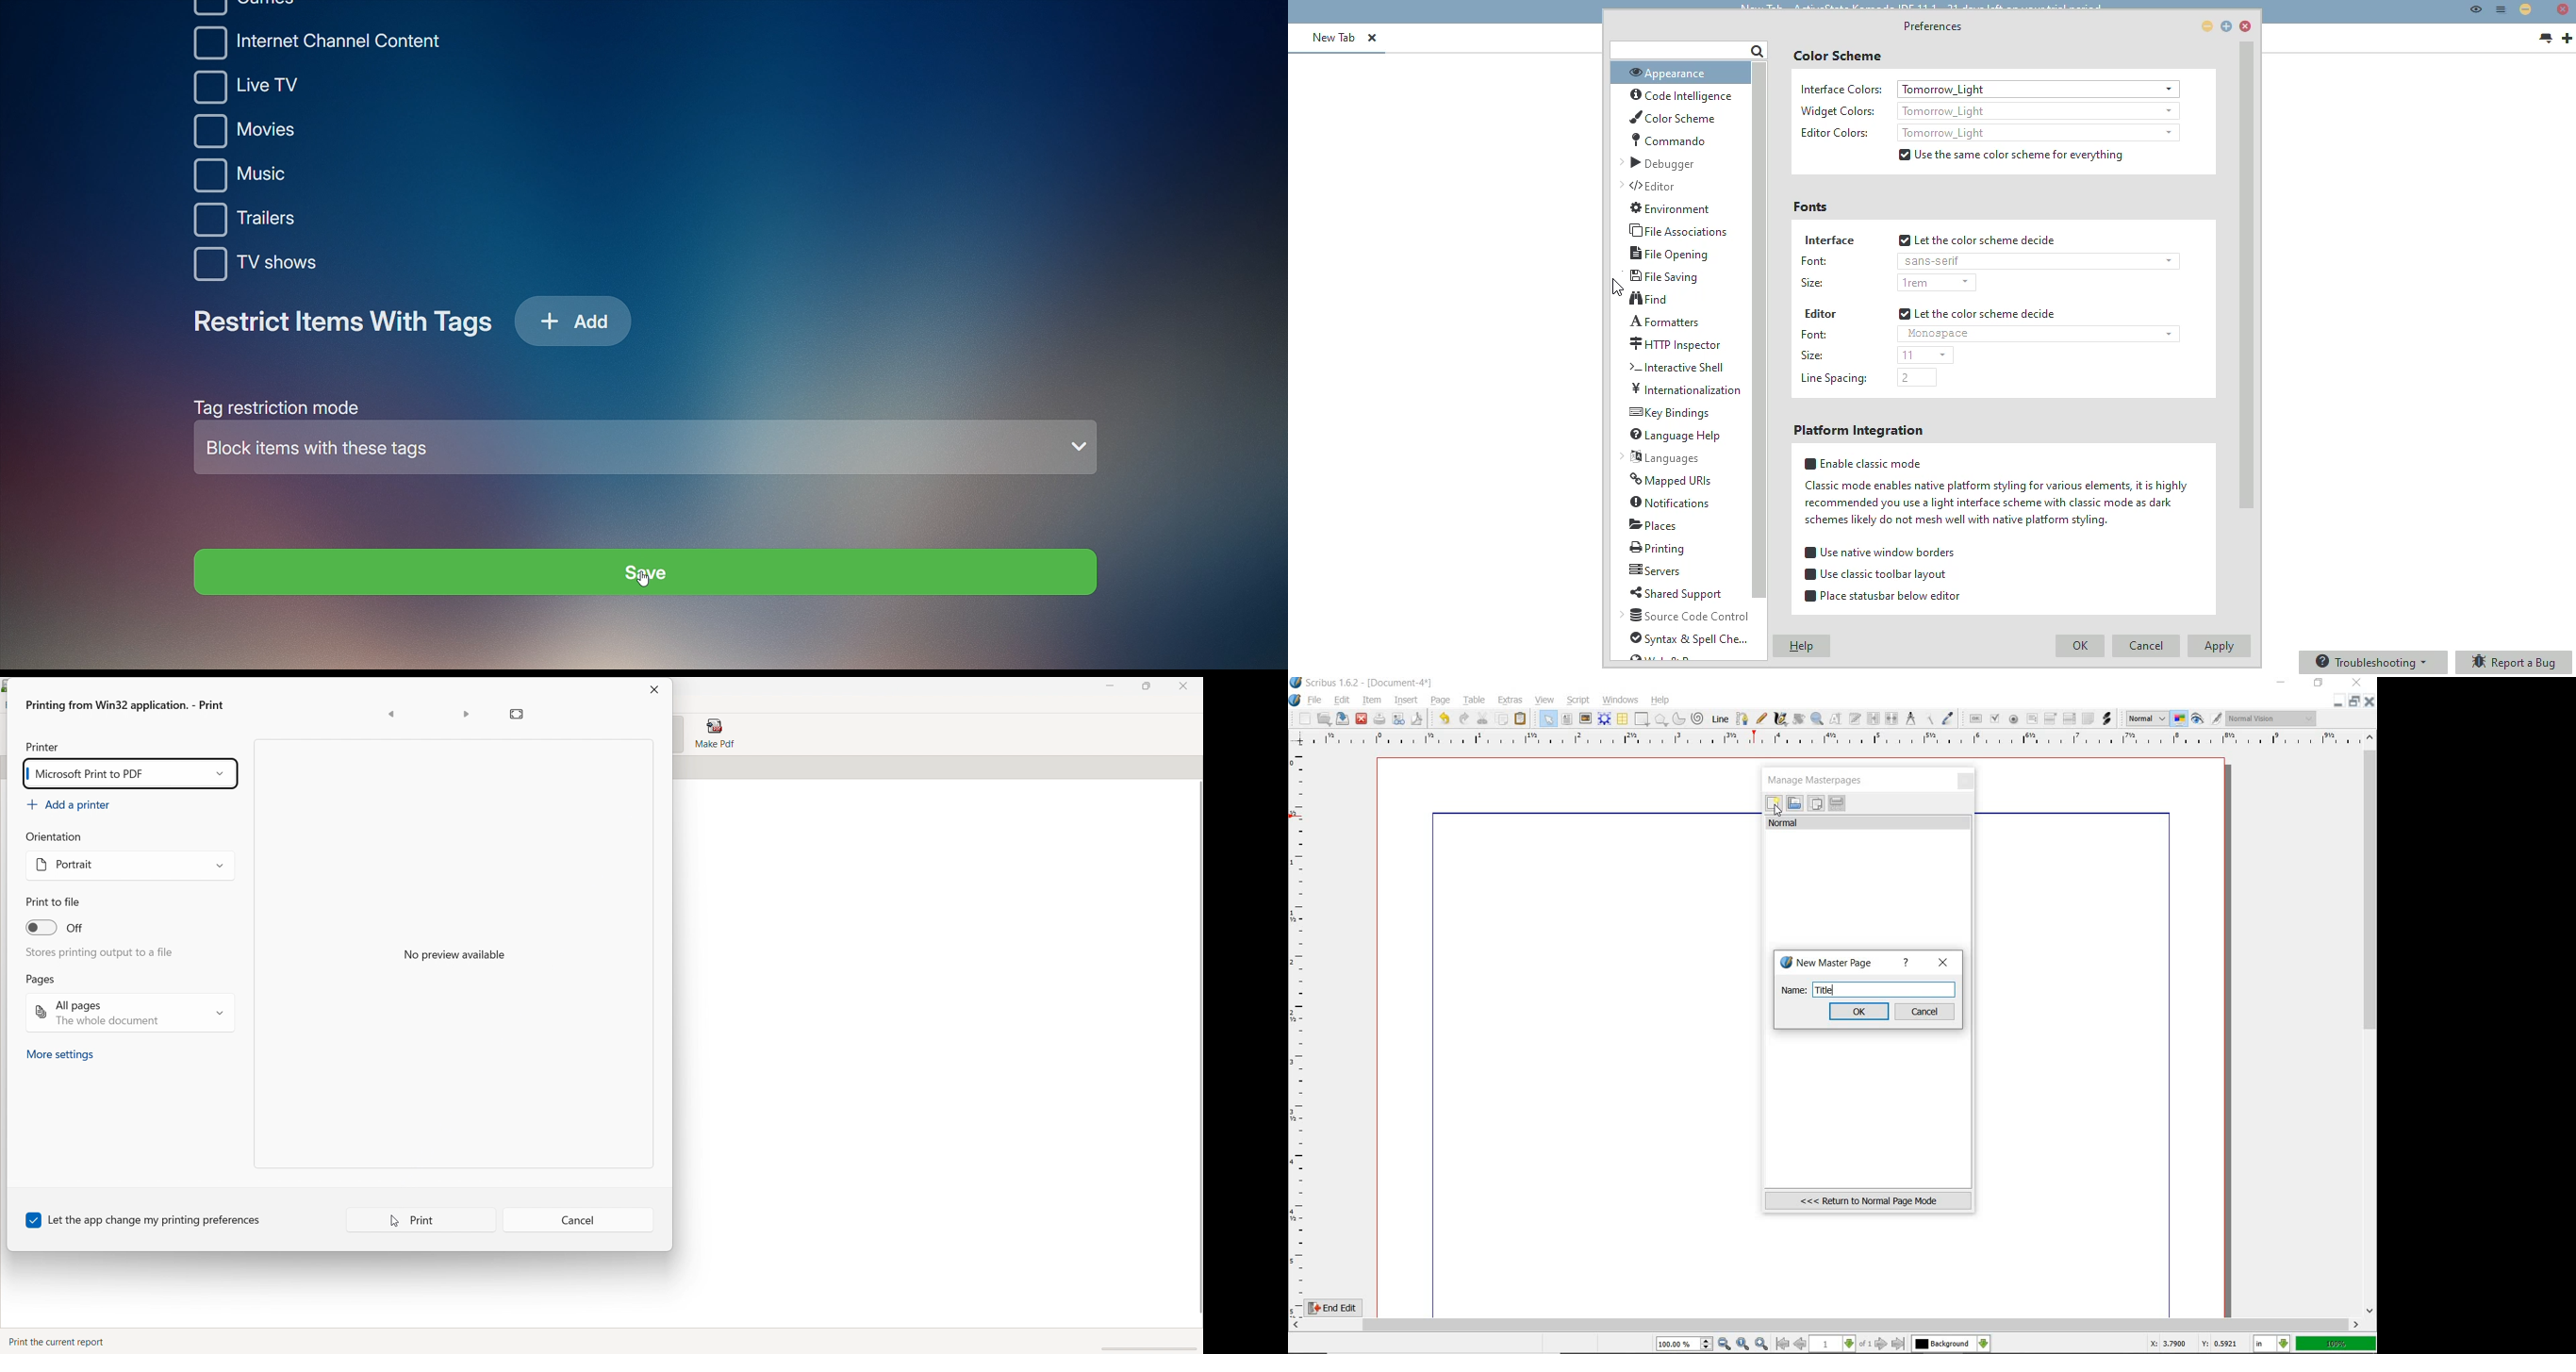 The width and height of the screenshot is (2576, 1372). I want to click on minimize, so click(2283, 683).